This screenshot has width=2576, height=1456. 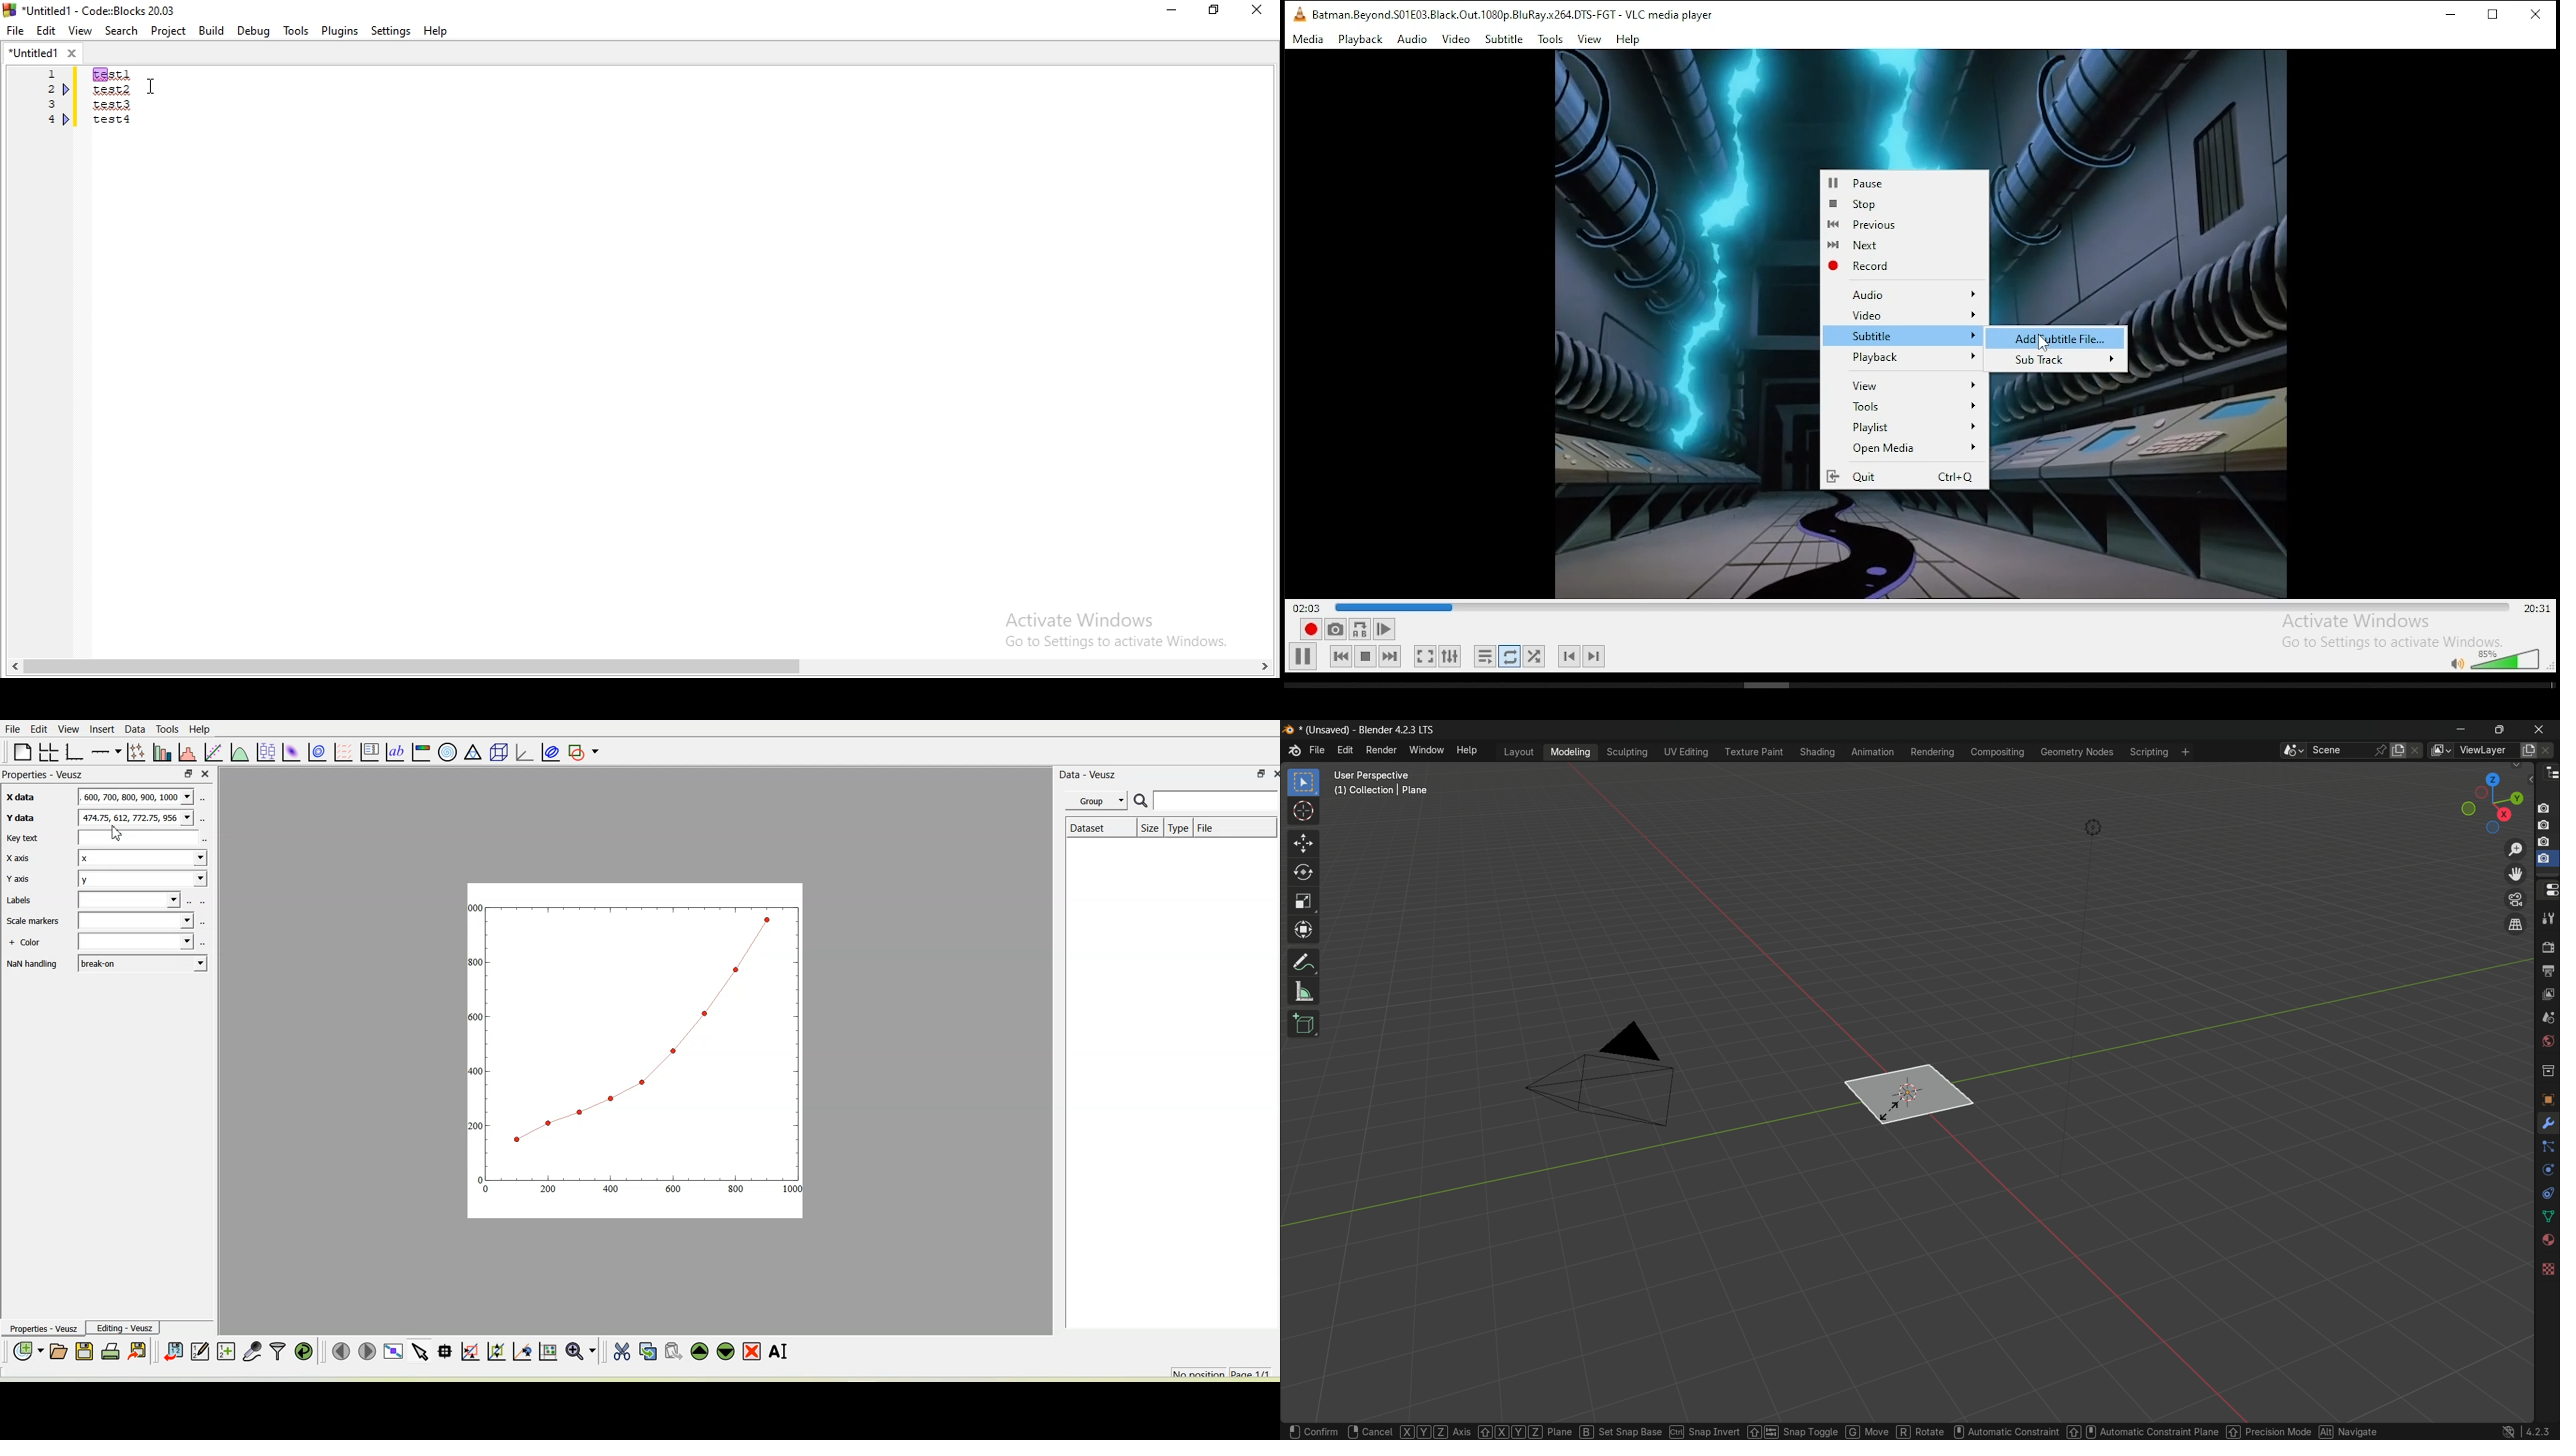 I want to click on Filter data, so click(x=278, y=1352).